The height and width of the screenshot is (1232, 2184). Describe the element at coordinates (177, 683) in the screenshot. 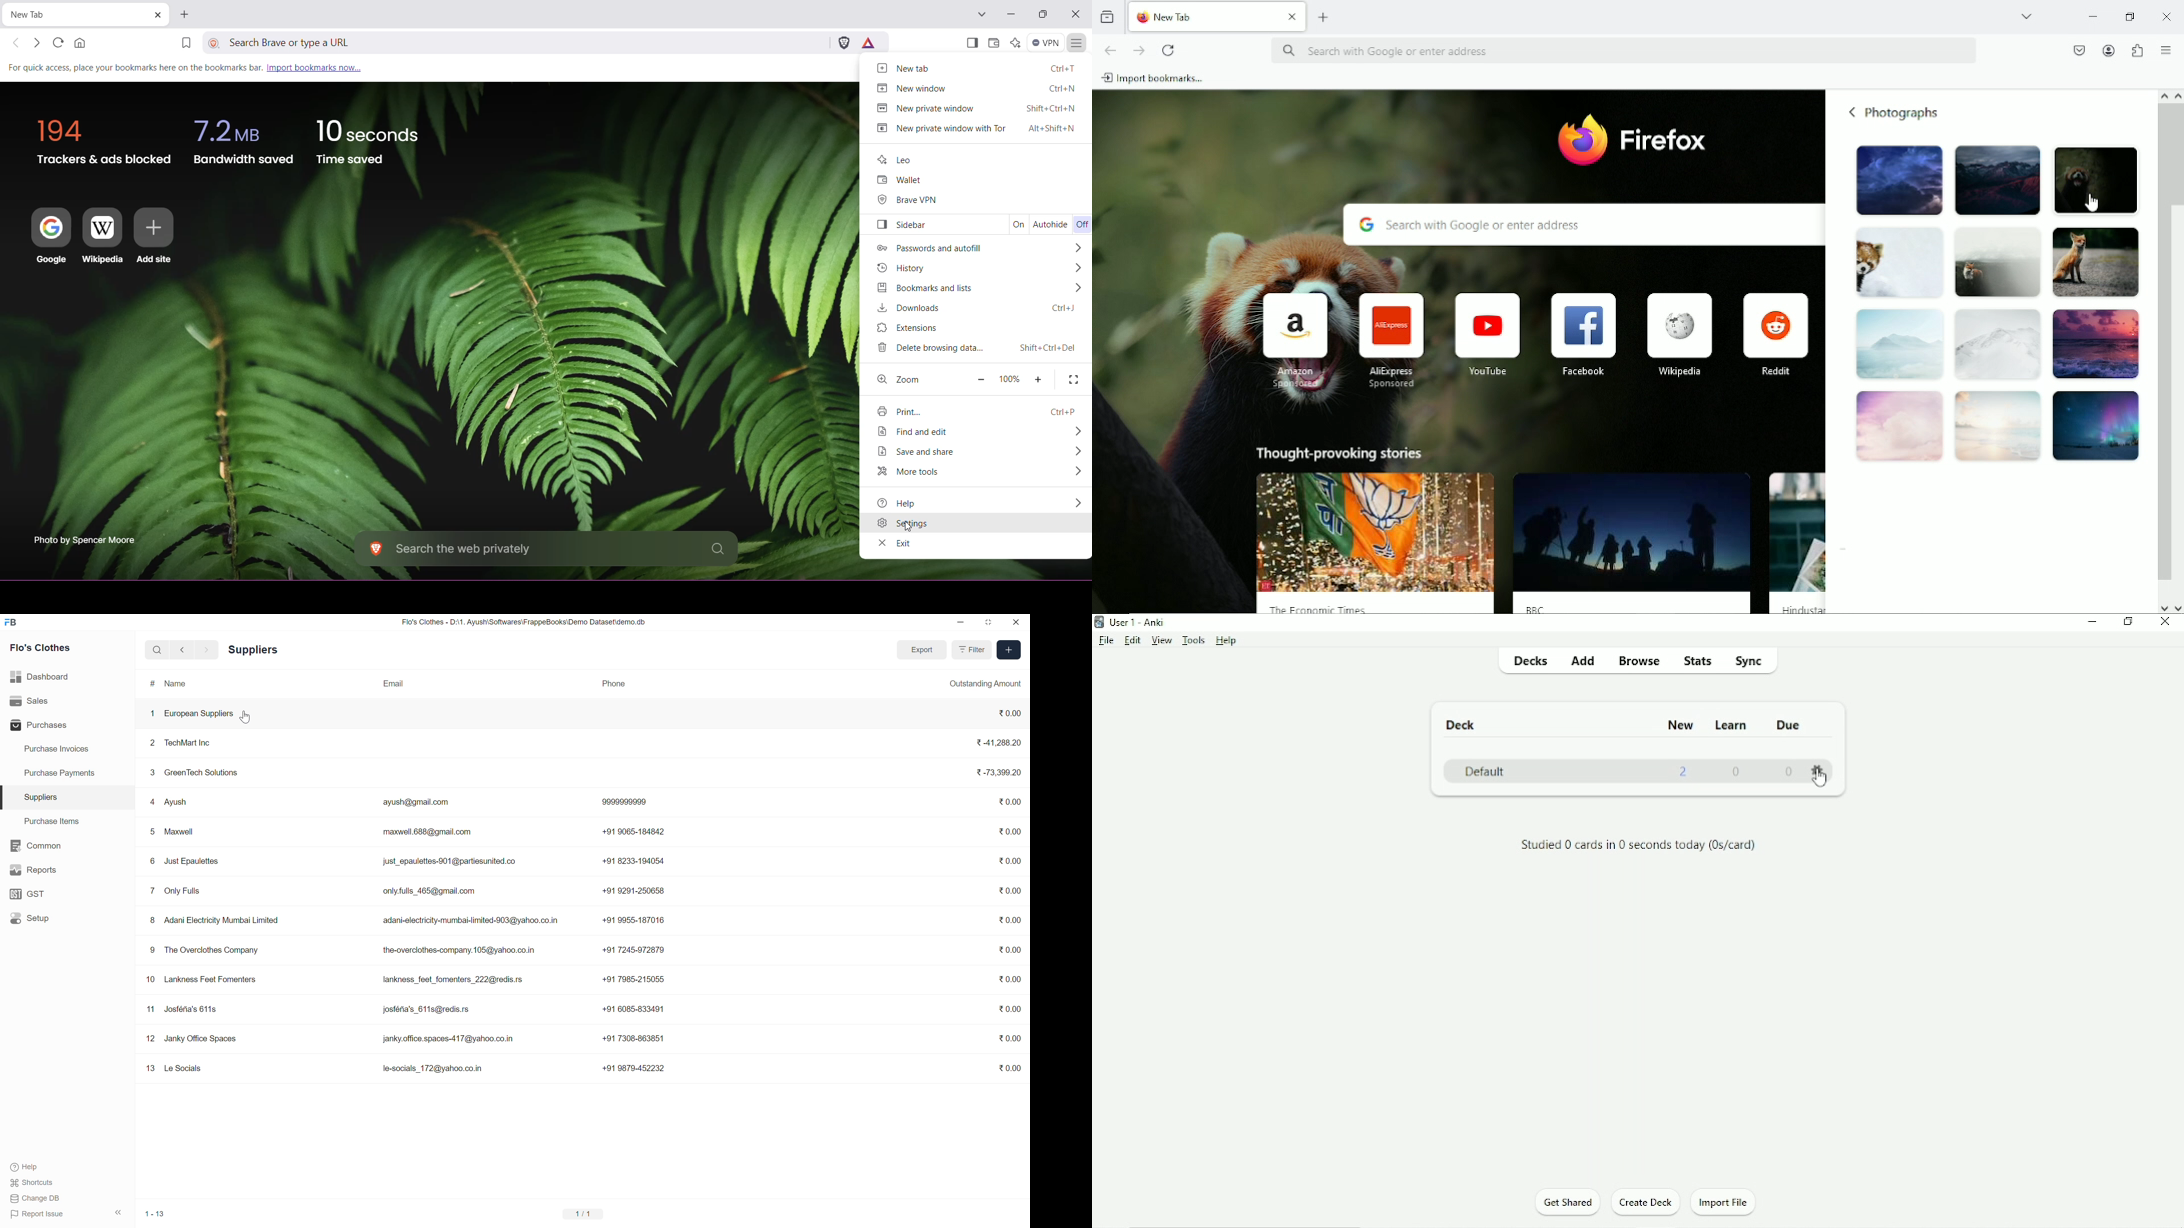

I see `Name` at that location.